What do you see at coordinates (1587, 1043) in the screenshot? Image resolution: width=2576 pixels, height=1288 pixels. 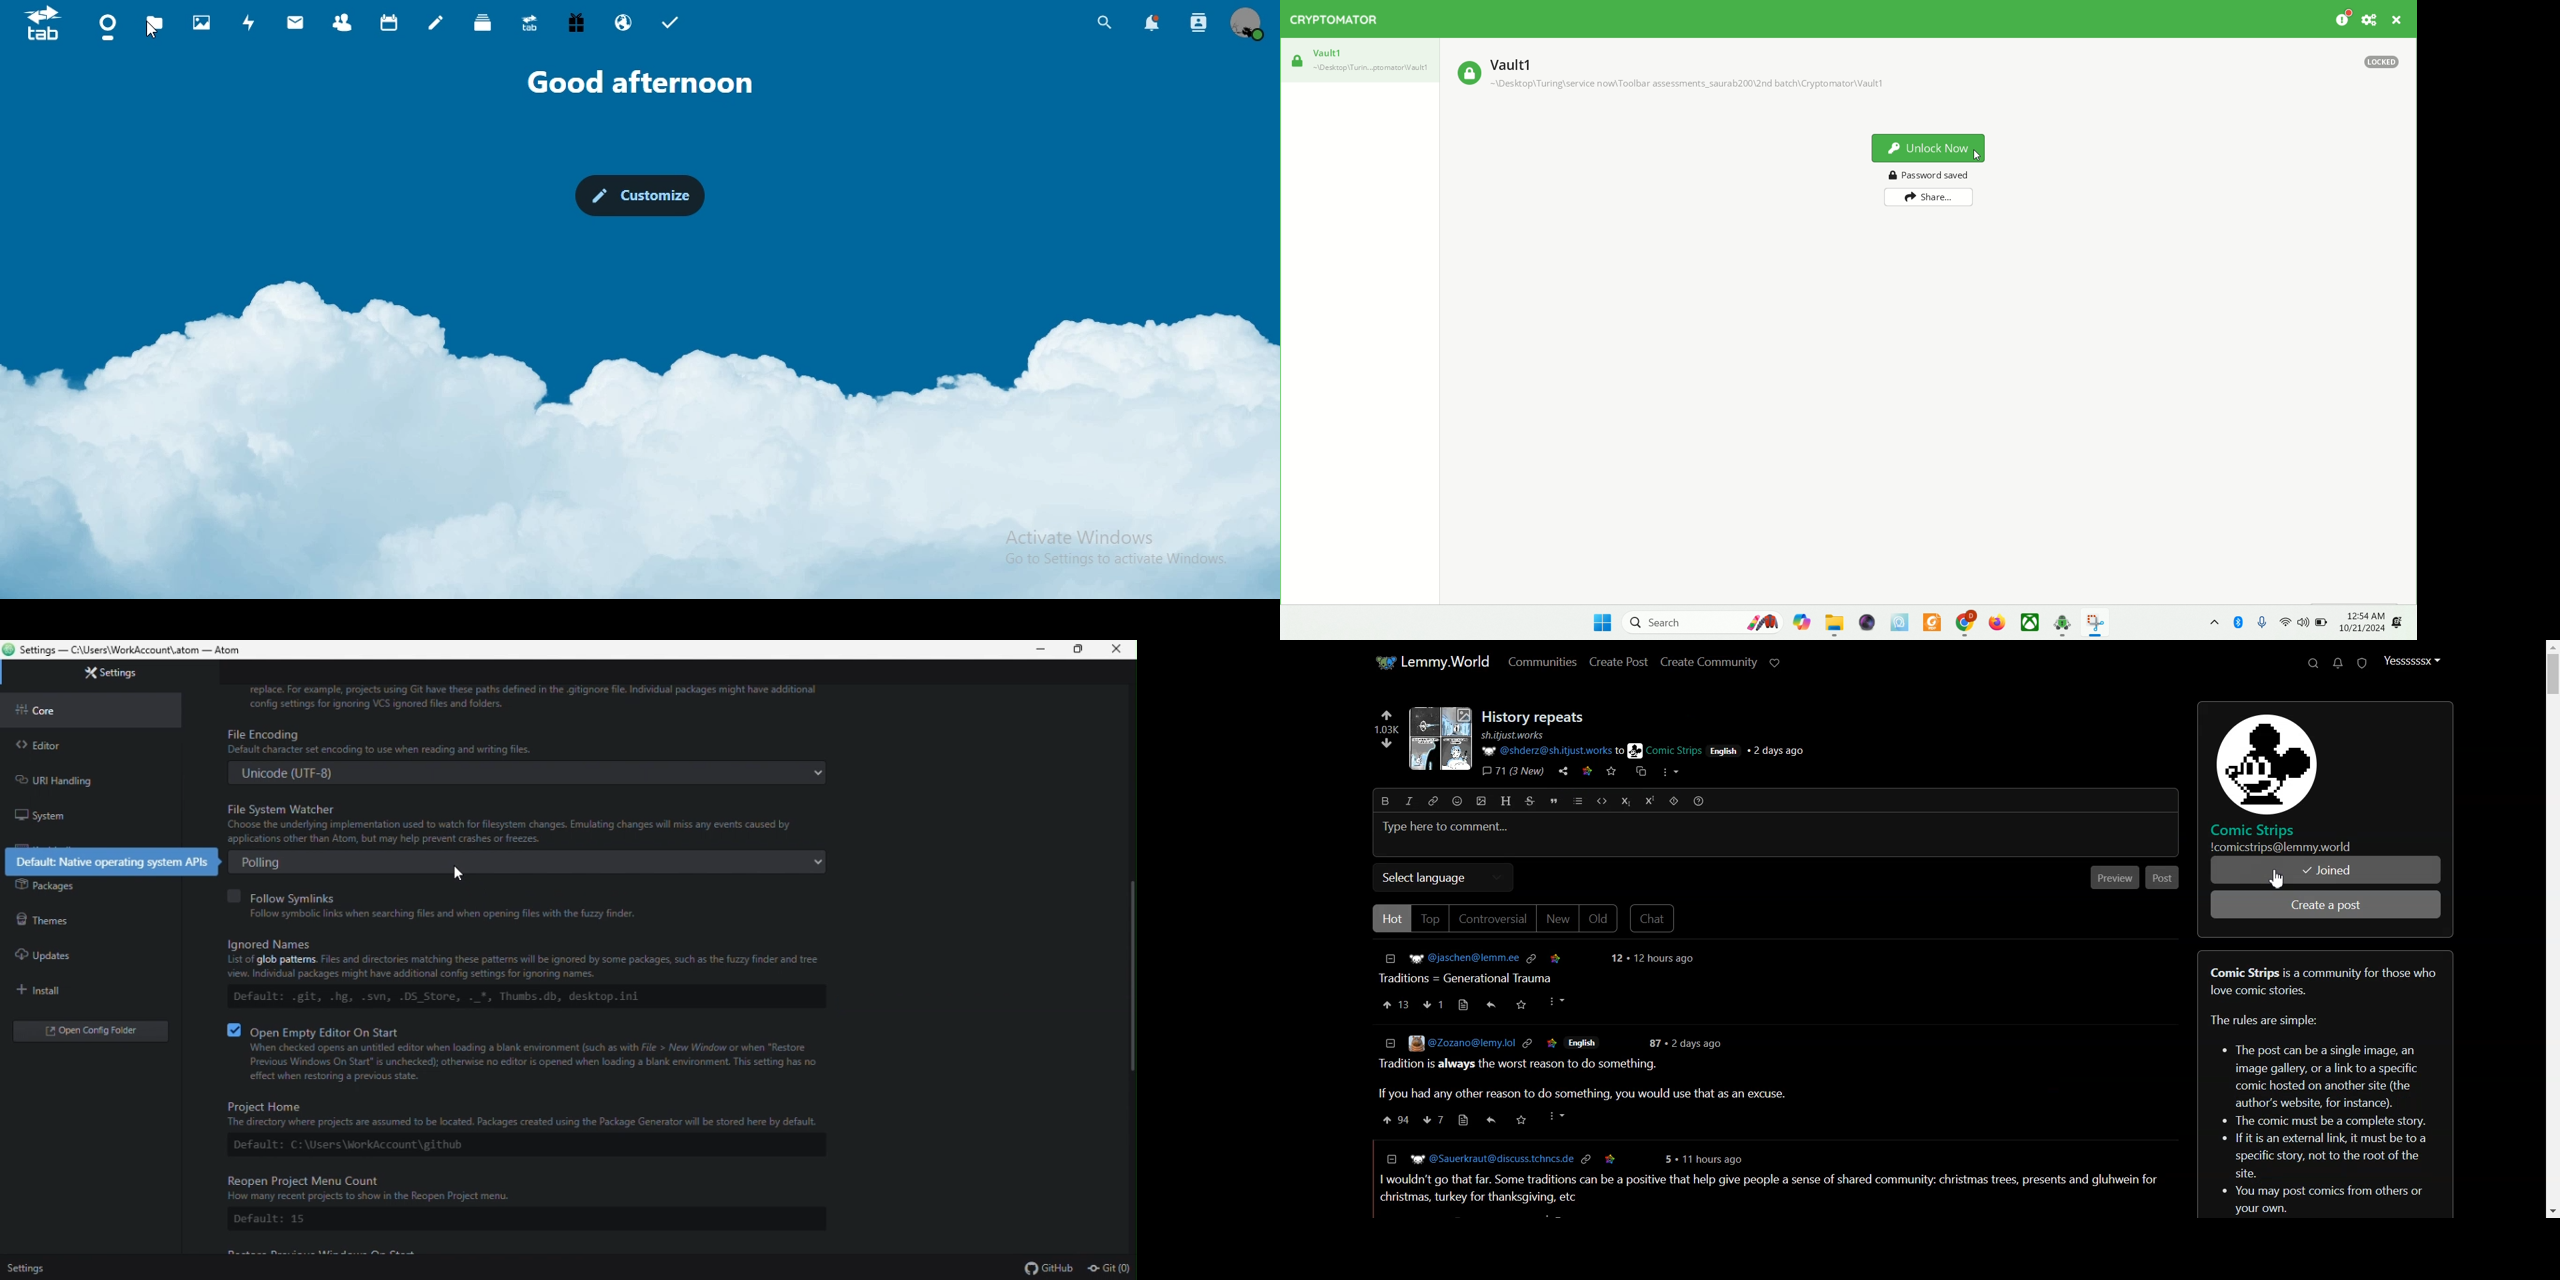 I see `English` at bounding box center [1587, 1043].